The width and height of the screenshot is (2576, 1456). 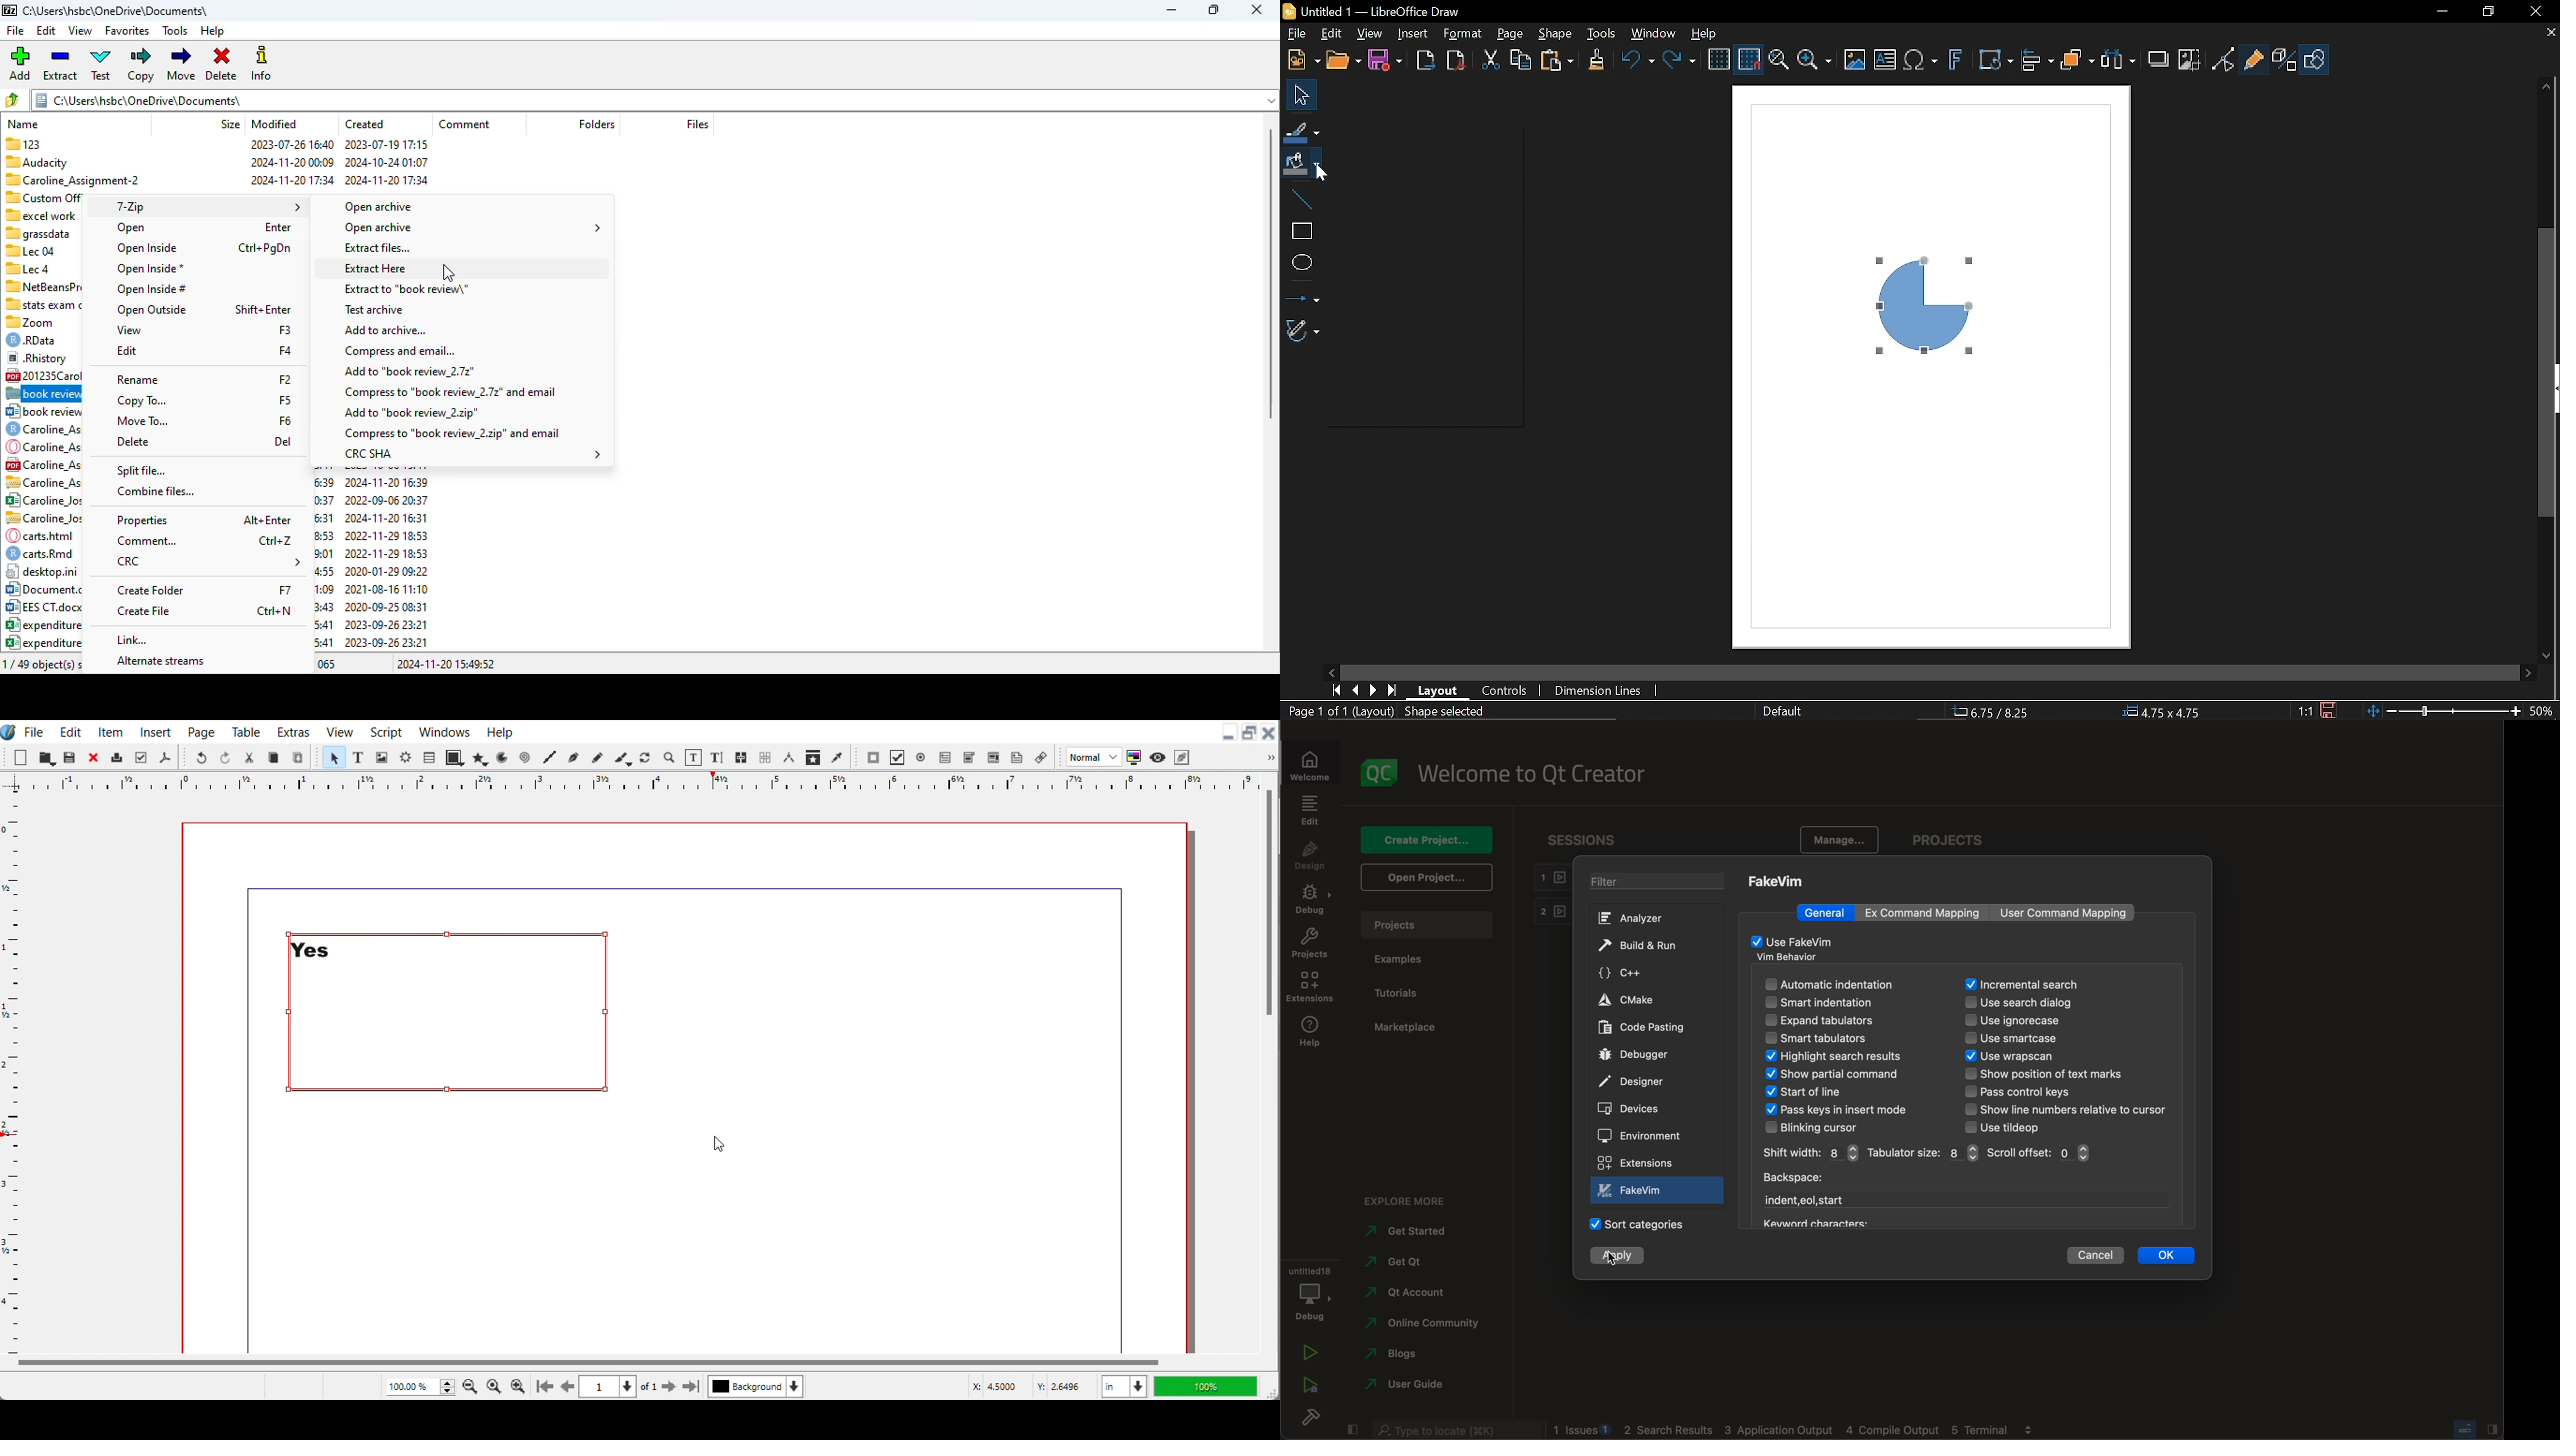 What do you see at coordinates (691, 1387) in the screenshot?
I see `Go to the last page` at bounding box center [691, 1387].